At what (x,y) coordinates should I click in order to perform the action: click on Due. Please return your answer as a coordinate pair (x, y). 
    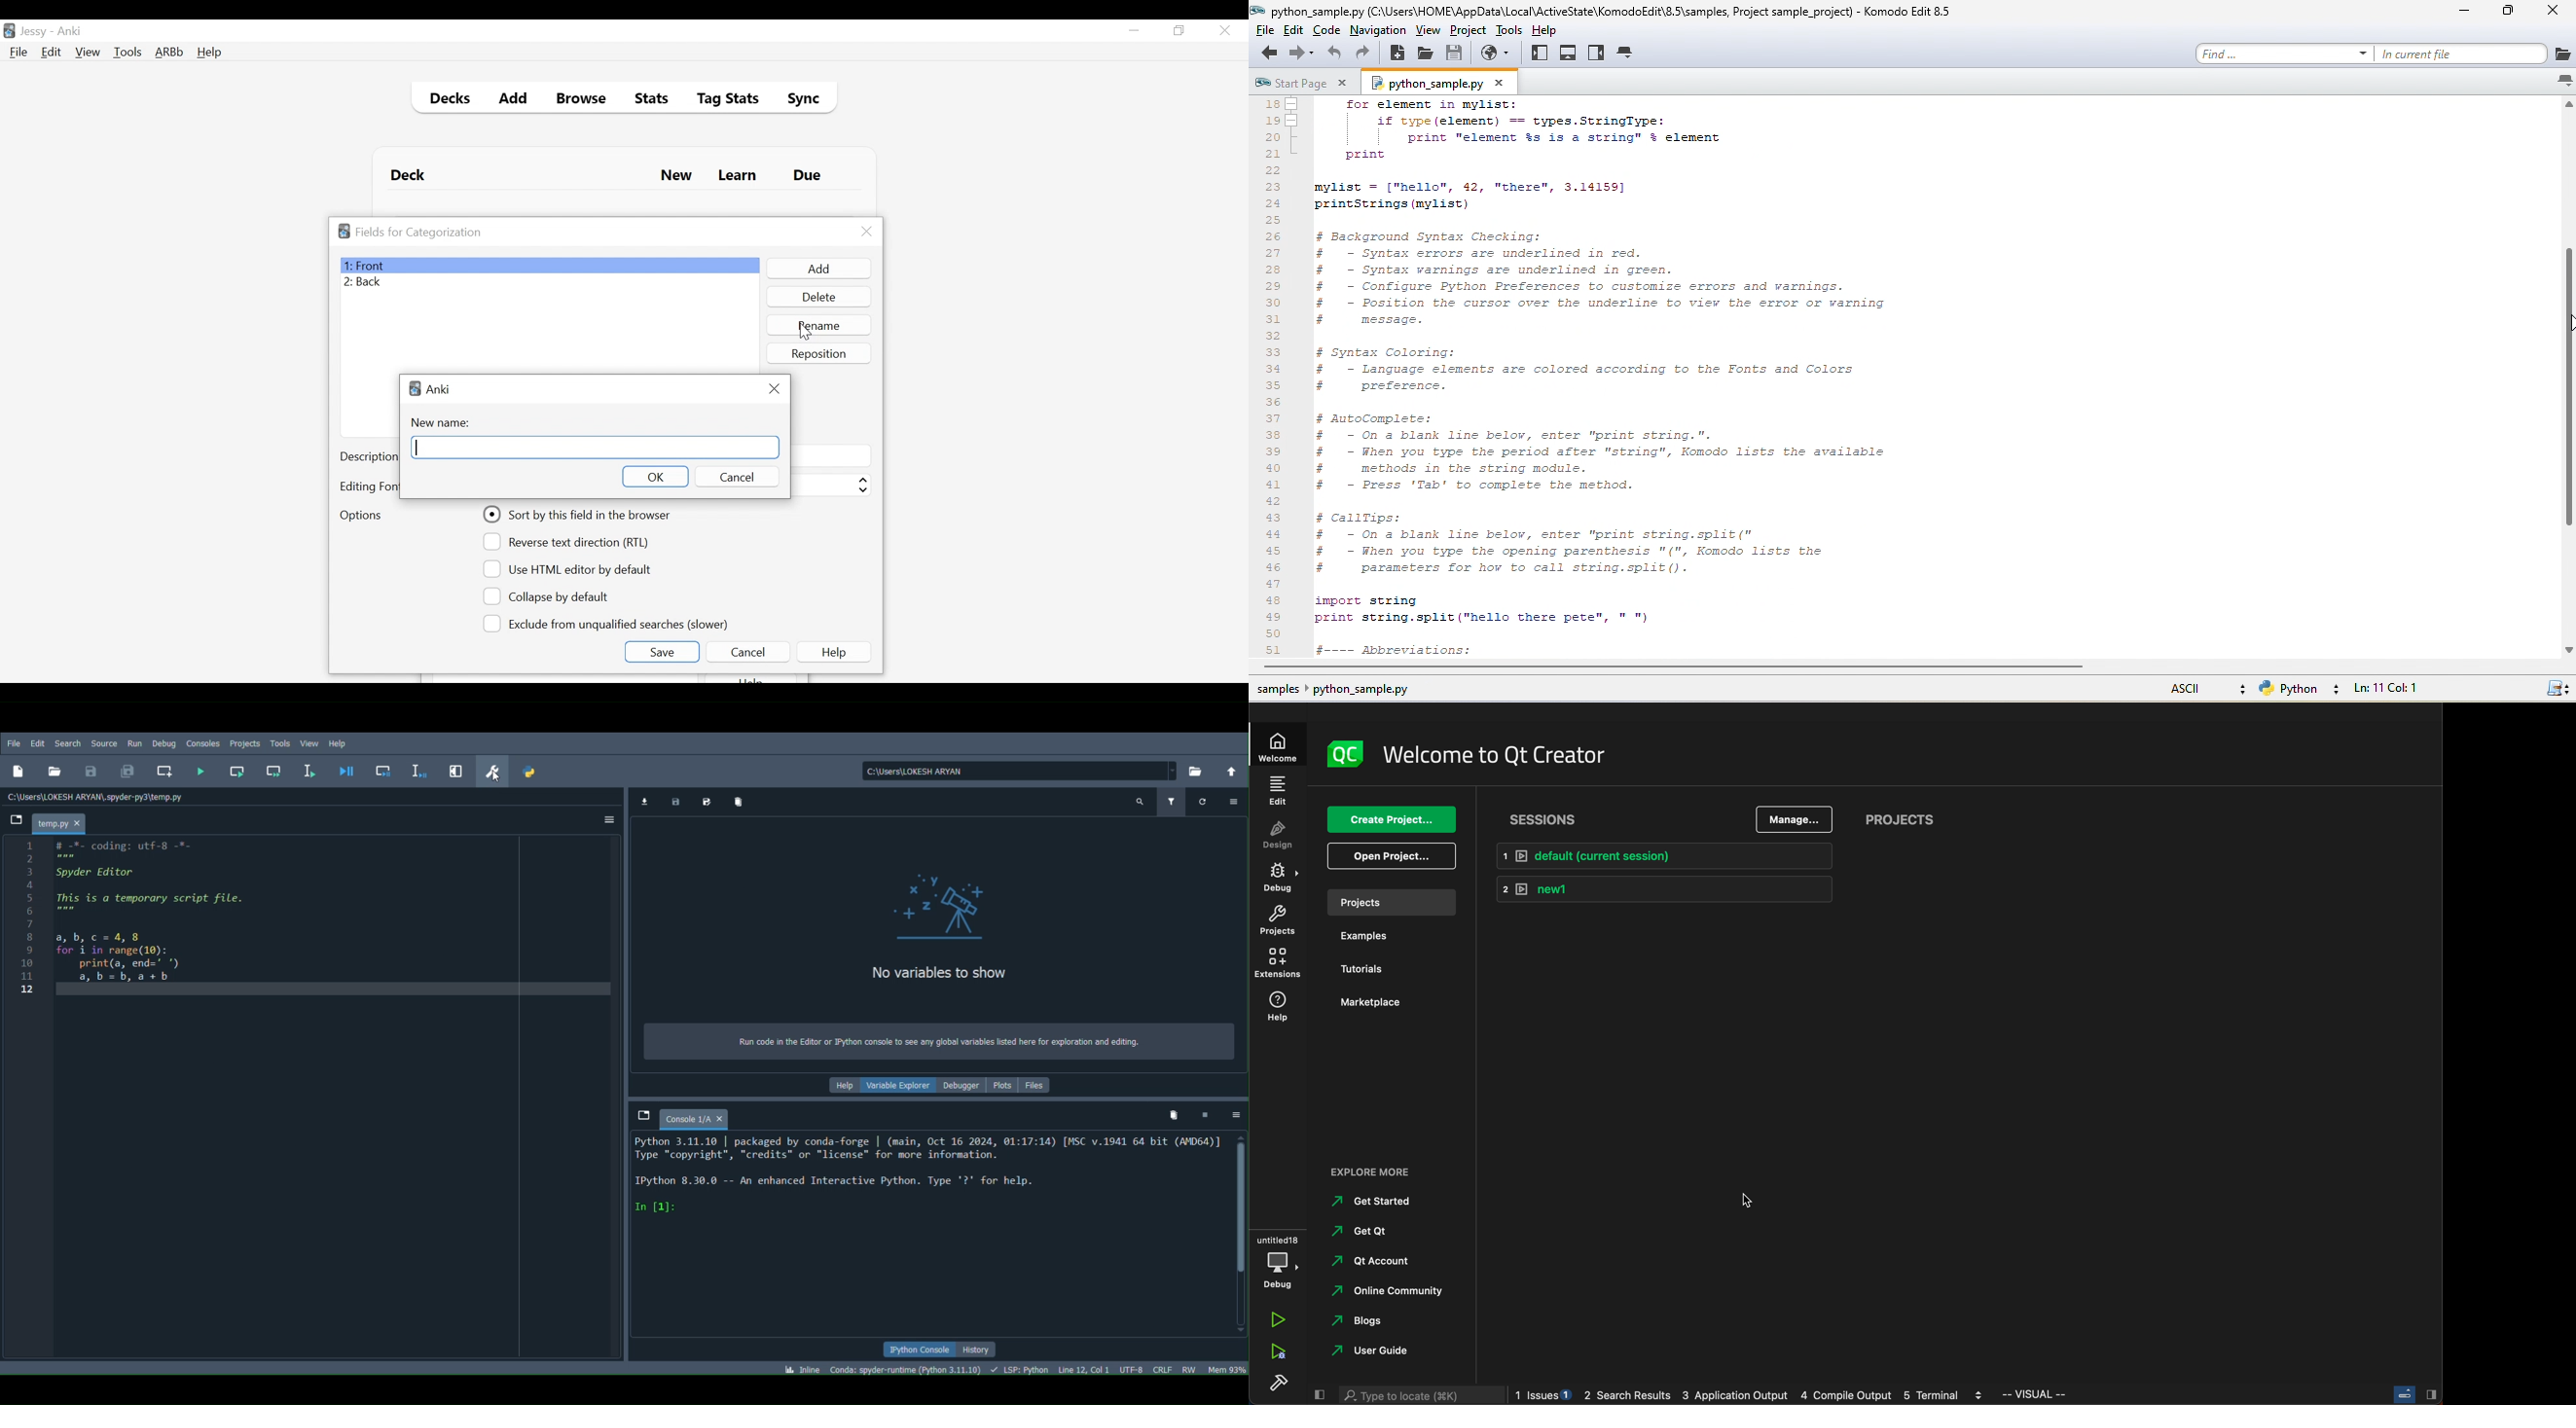
    Looking at the image, I should click on (809, 176).